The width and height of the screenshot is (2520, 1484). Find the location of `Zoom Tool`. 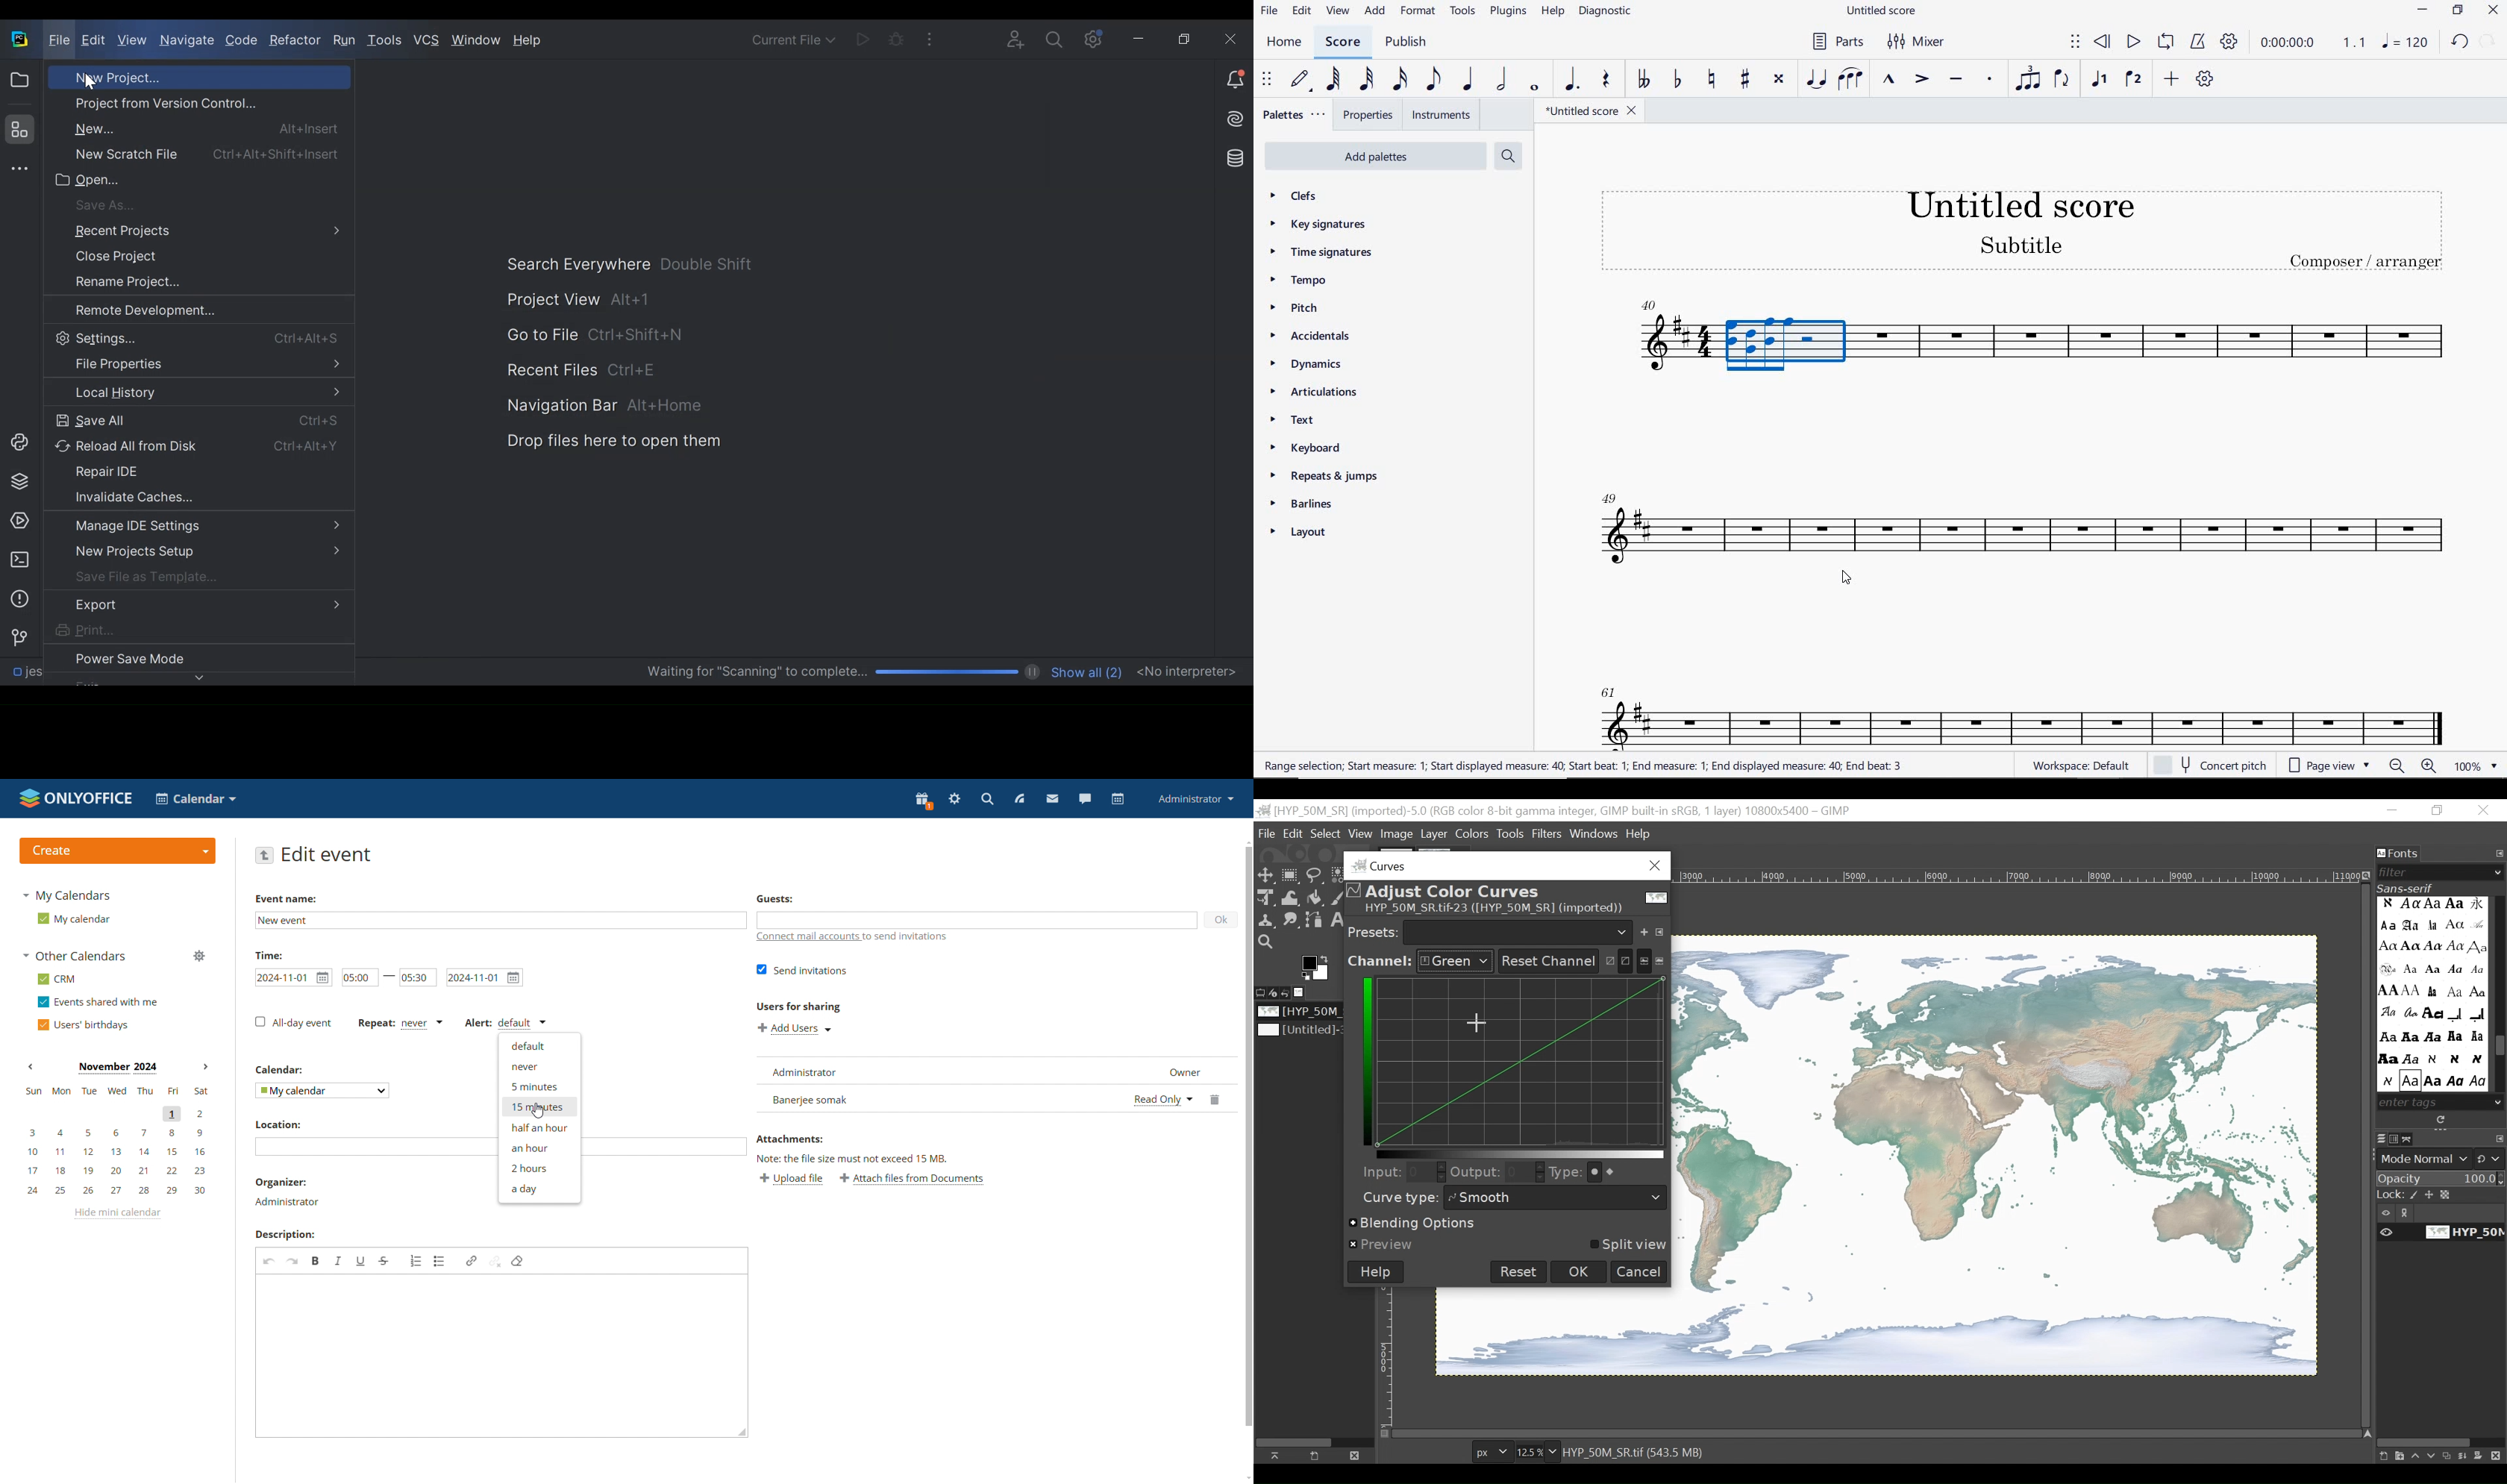

Zoom Tool is located at coordinates (1267, 943).